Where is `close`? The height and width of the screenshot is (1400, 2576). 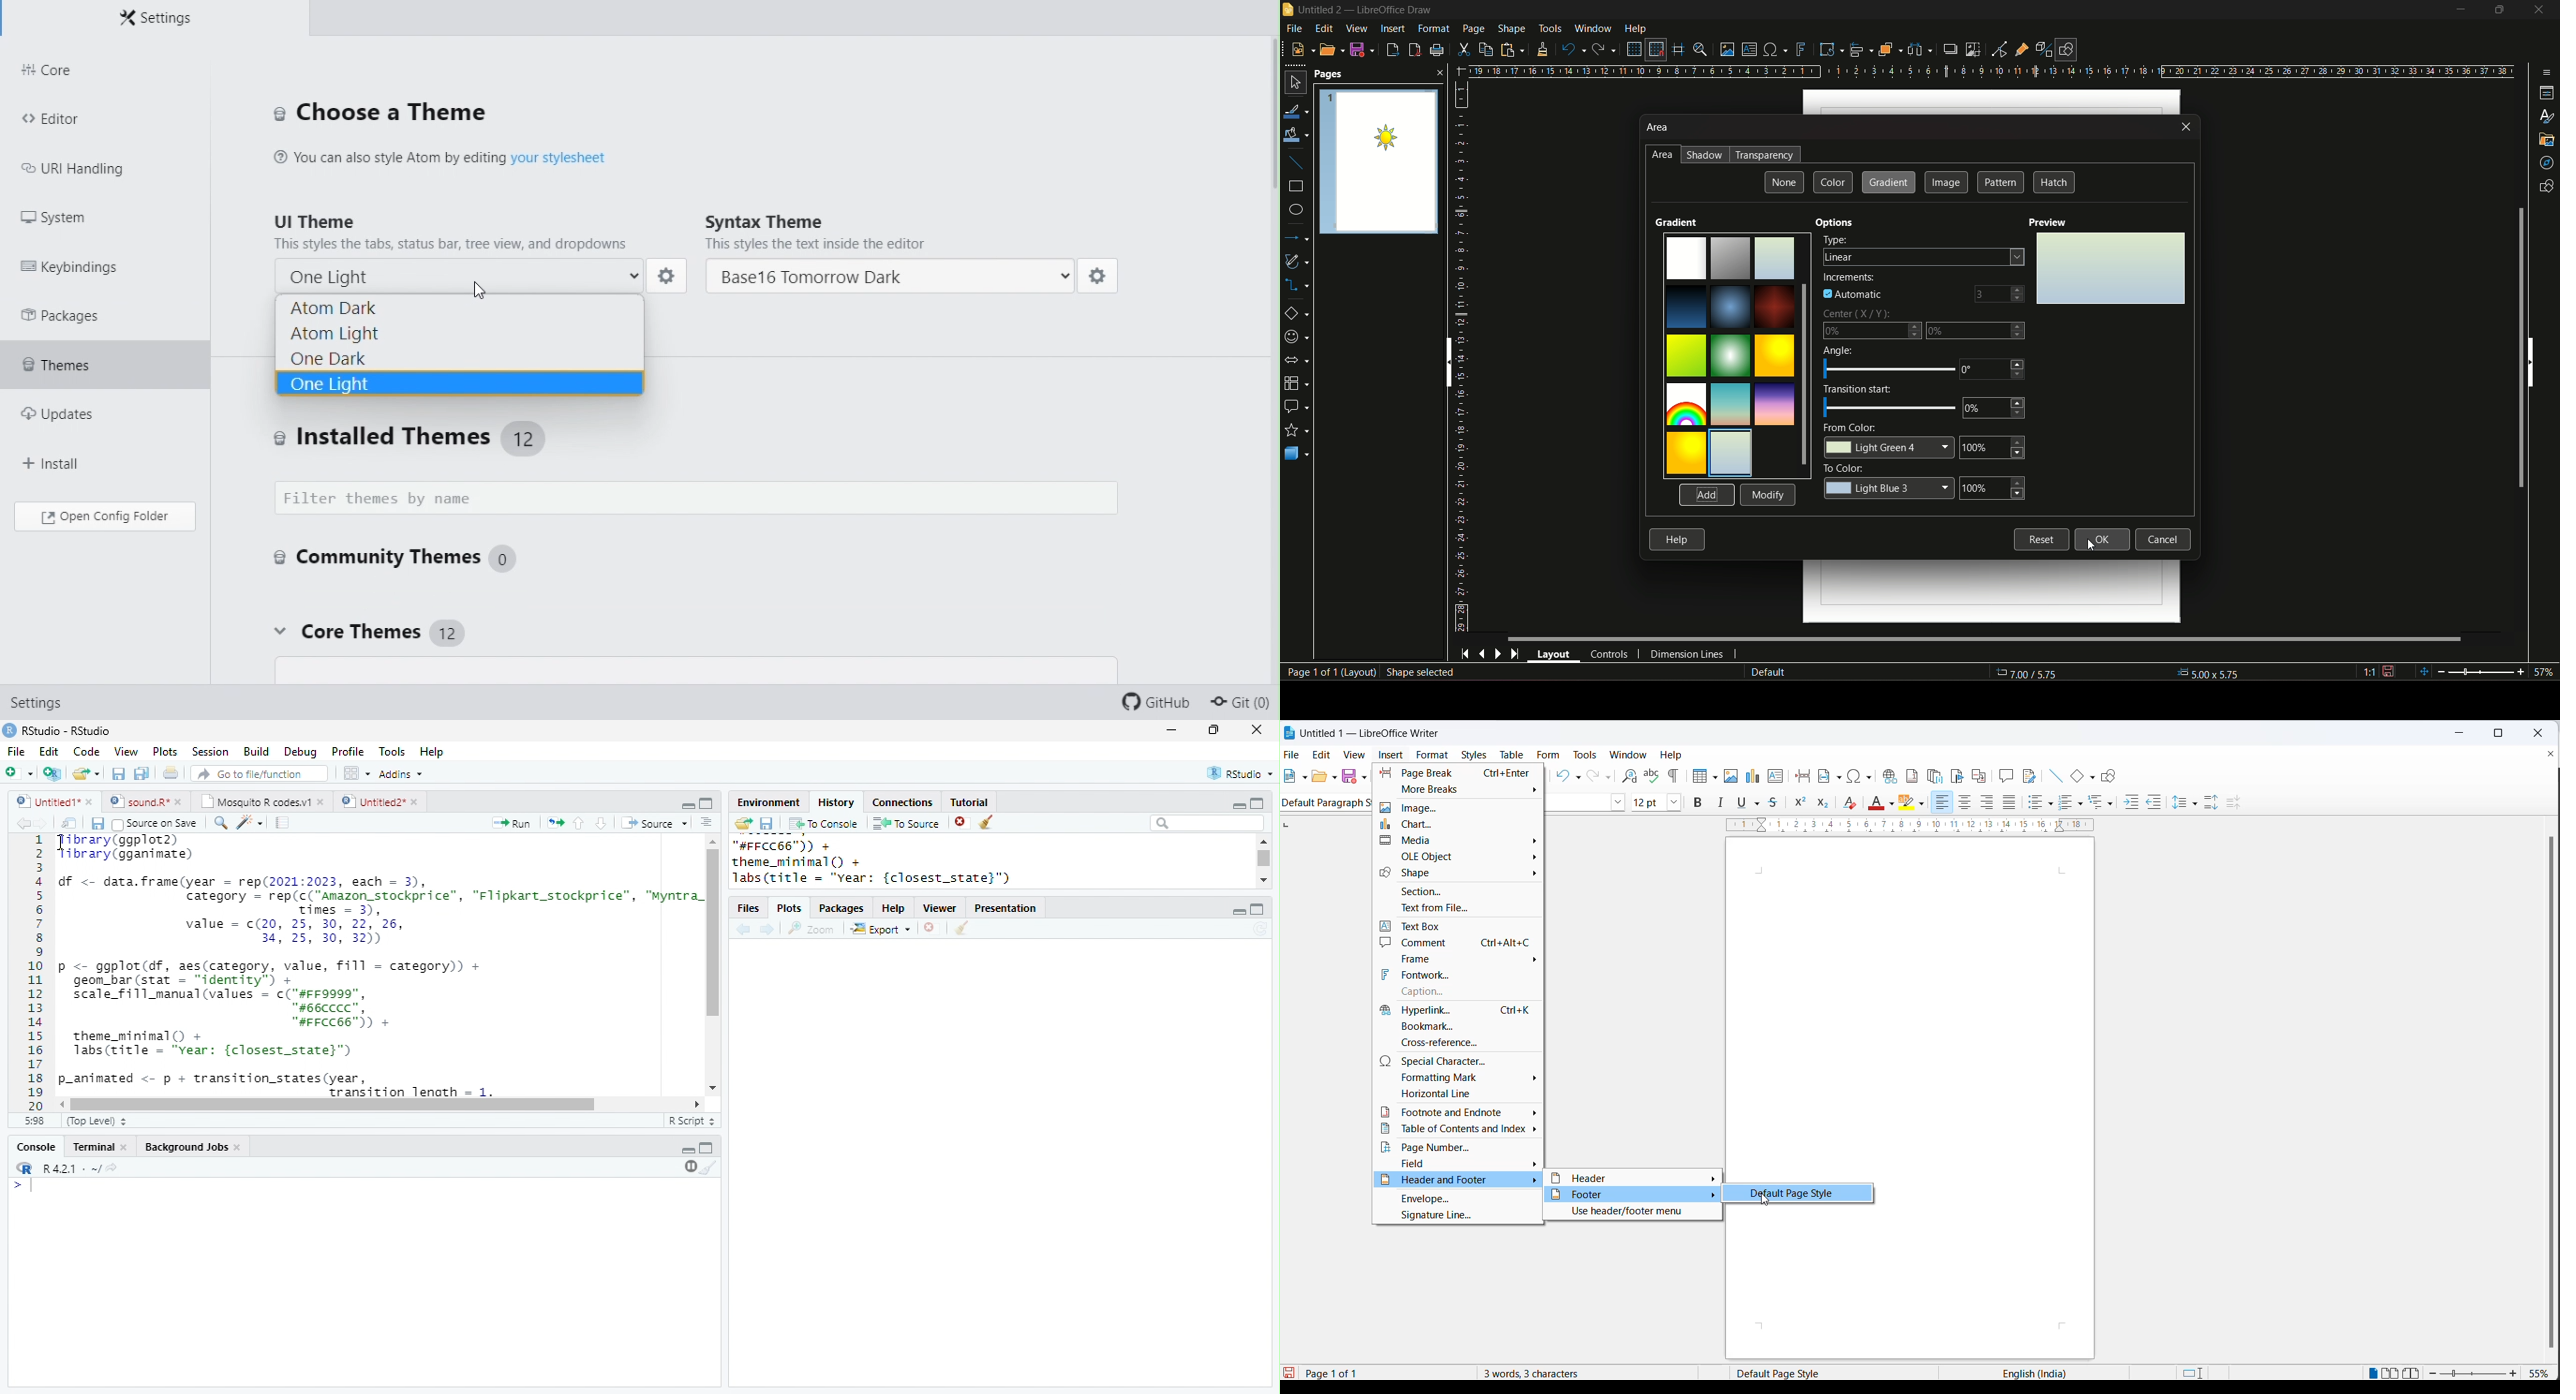 close is located at coordinates (322, 803).